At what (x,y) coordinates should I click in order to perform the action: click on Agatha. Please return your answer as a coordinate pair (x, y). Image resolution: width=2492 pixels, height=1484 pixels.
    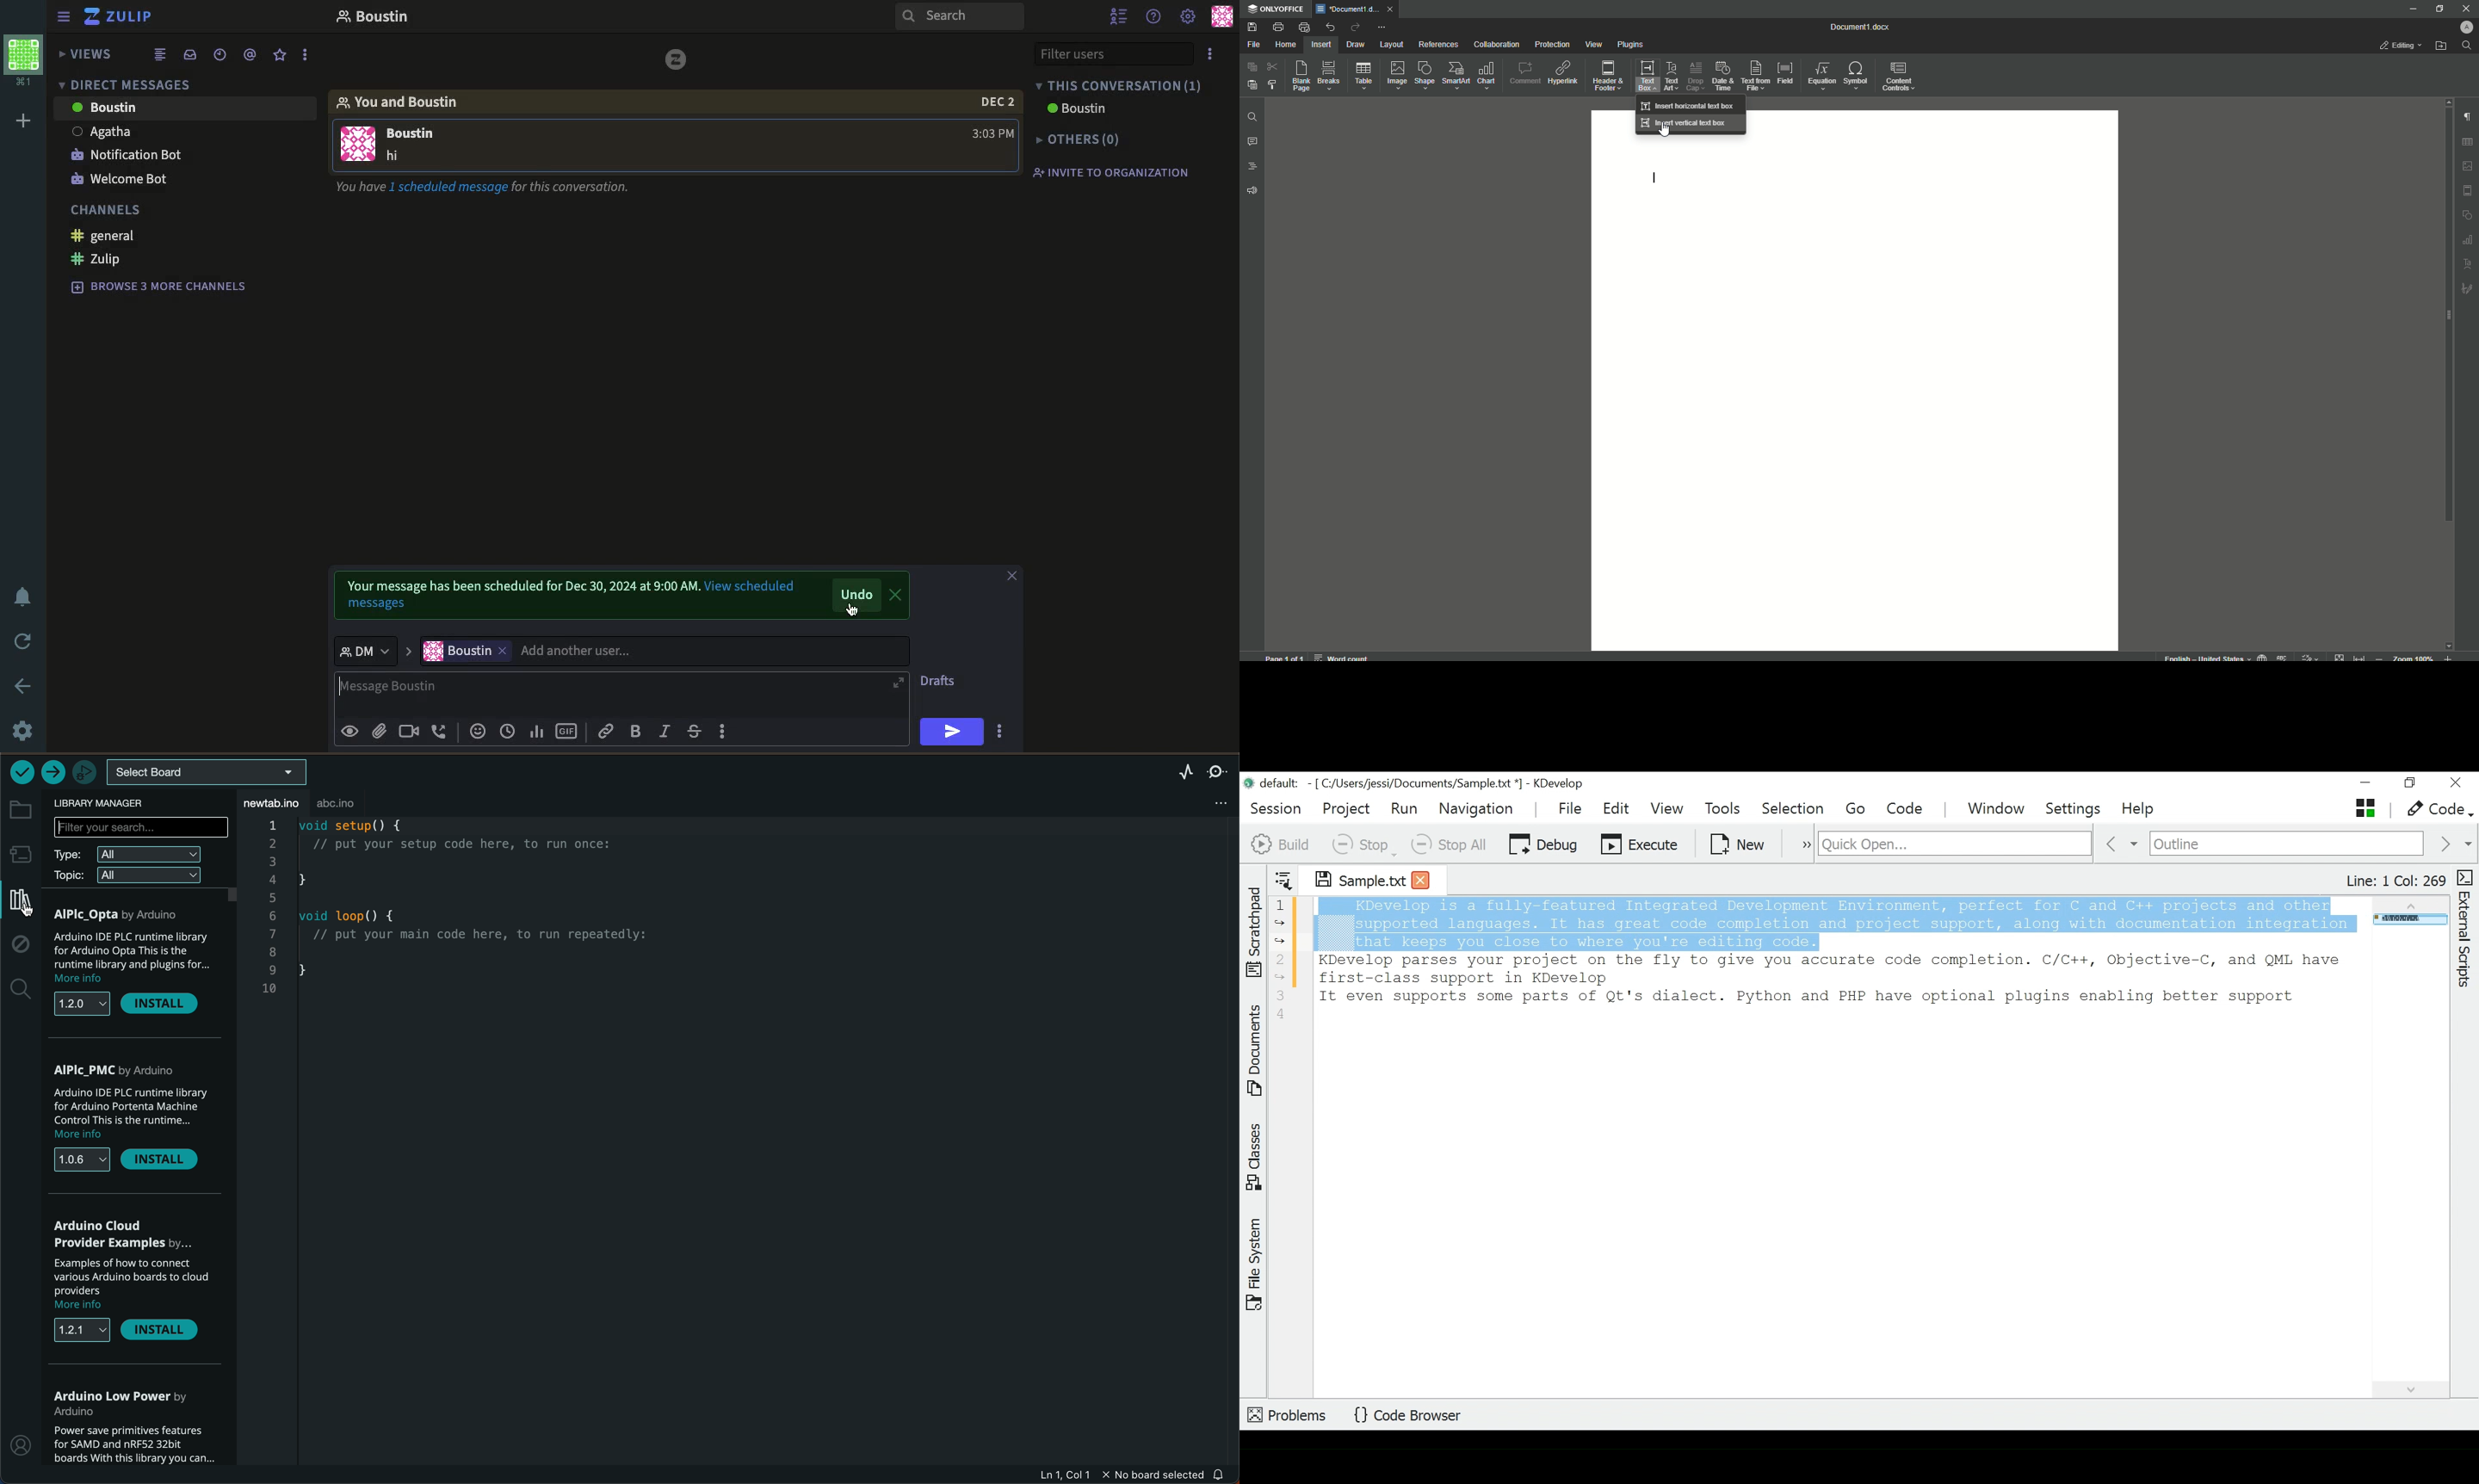
    Looking at the image, I should click on (104, 133).